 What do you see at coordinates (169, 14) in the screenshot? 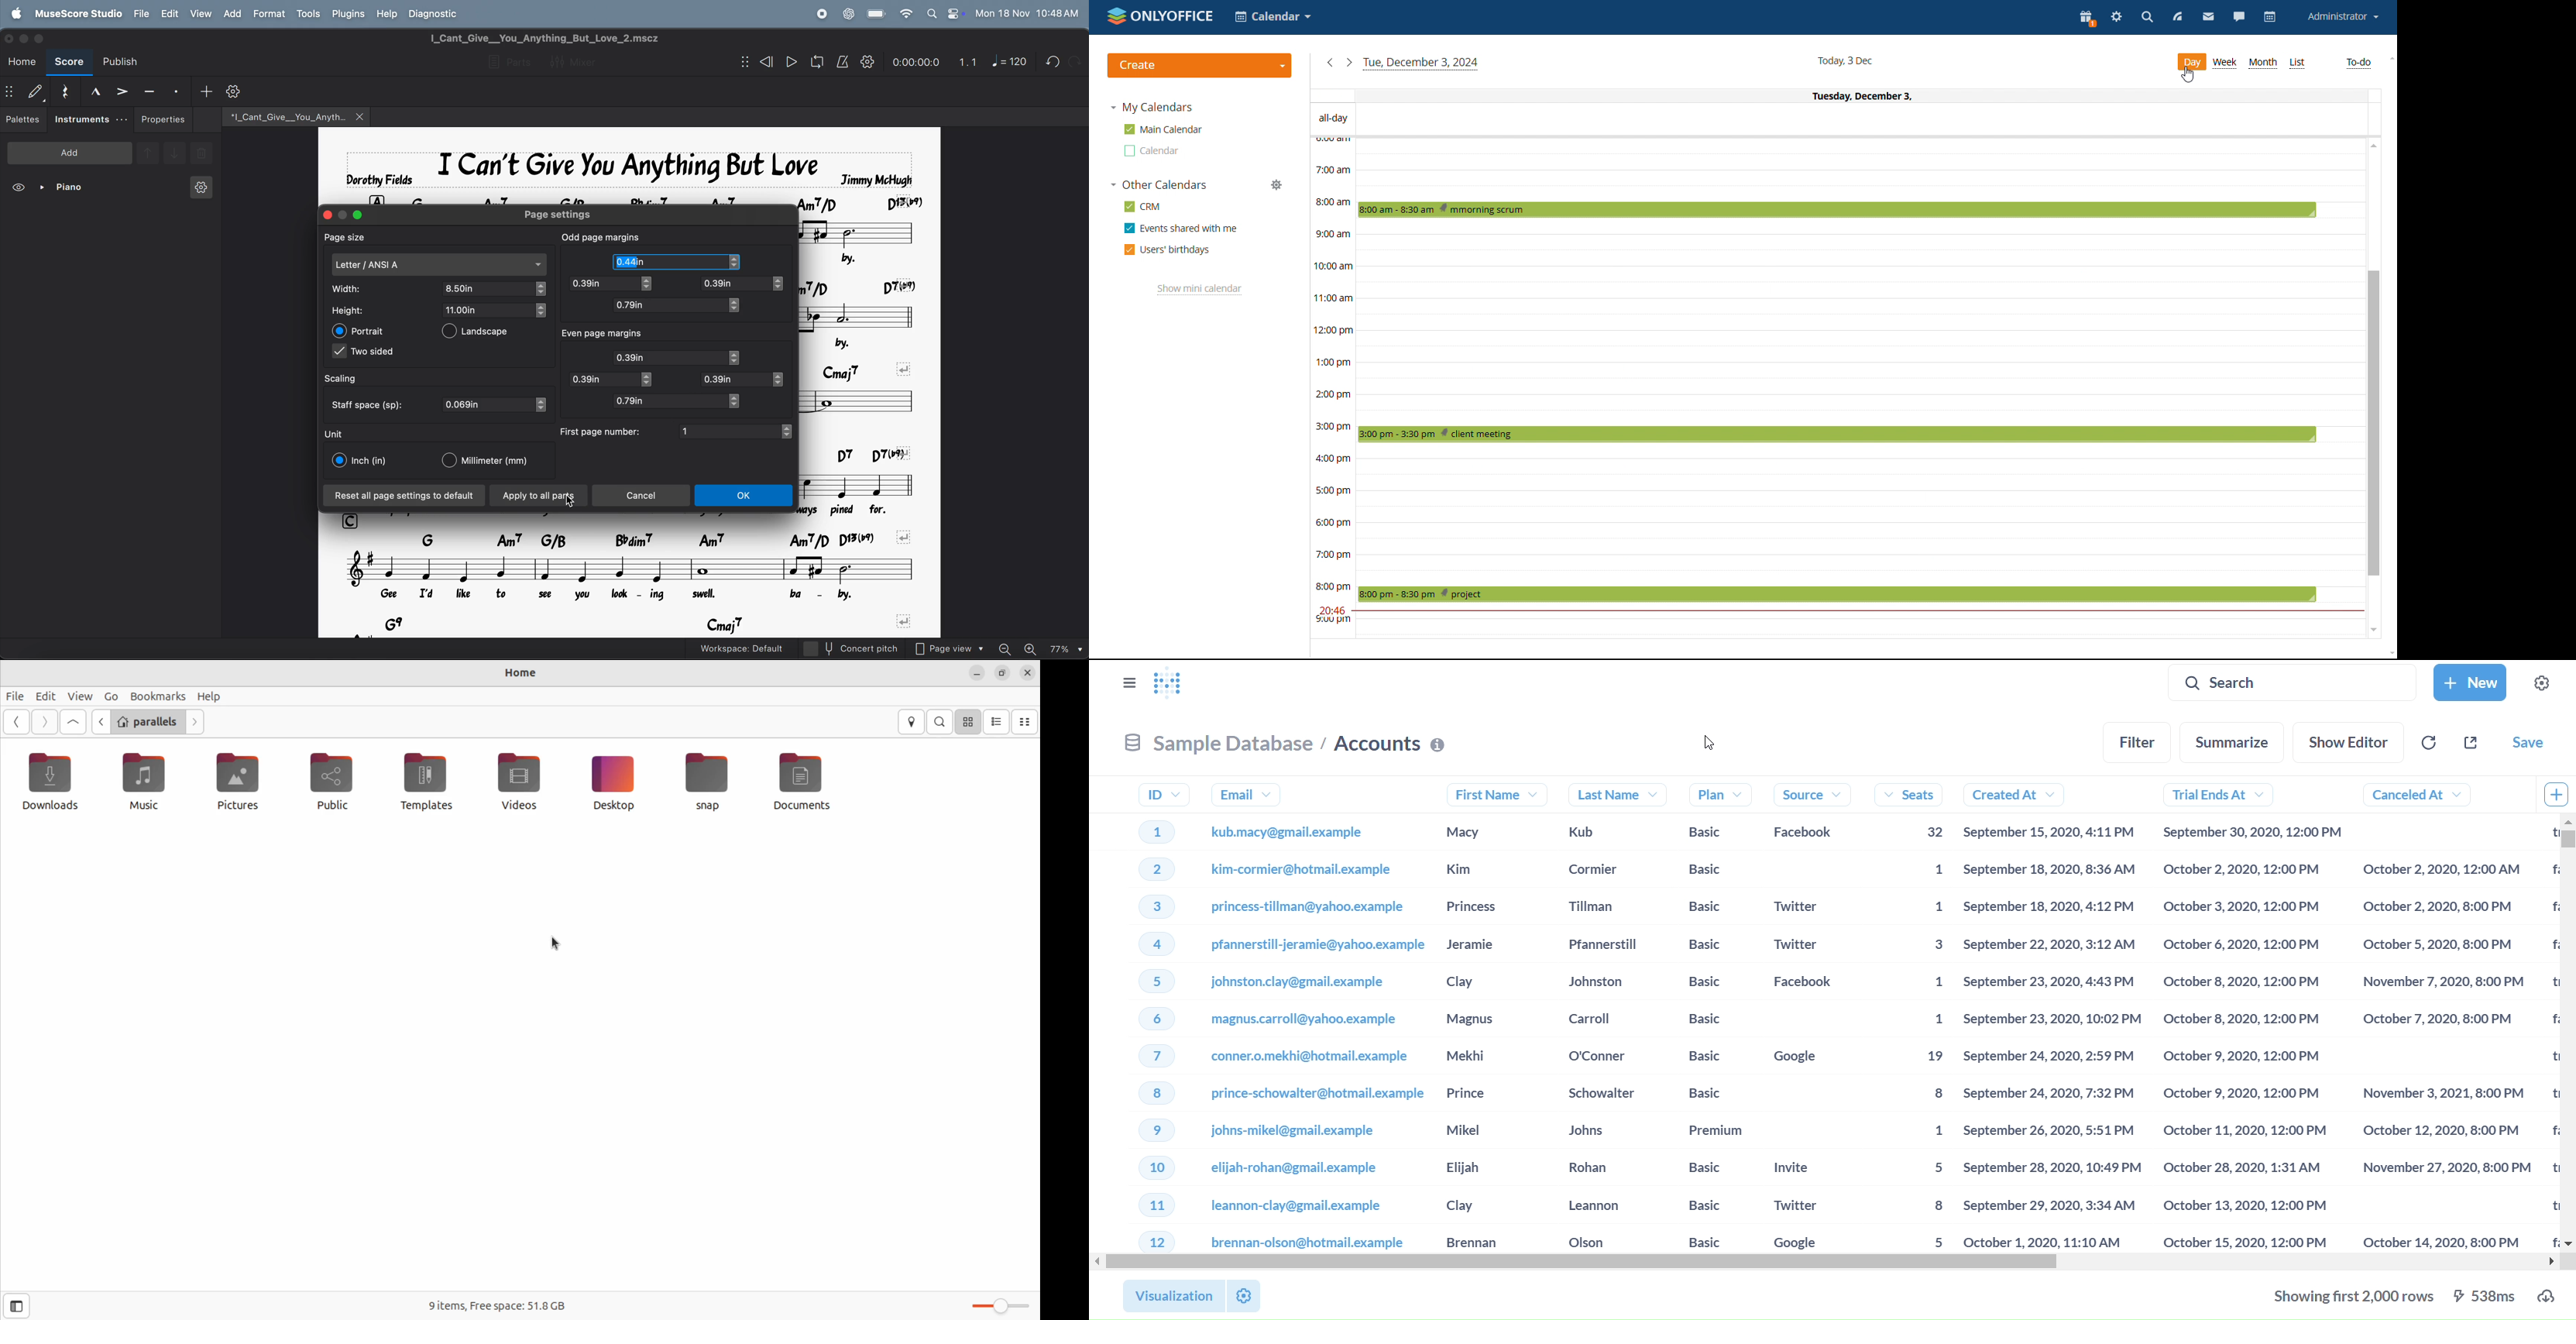
I see `edit ` at bounding box center [169, 14].